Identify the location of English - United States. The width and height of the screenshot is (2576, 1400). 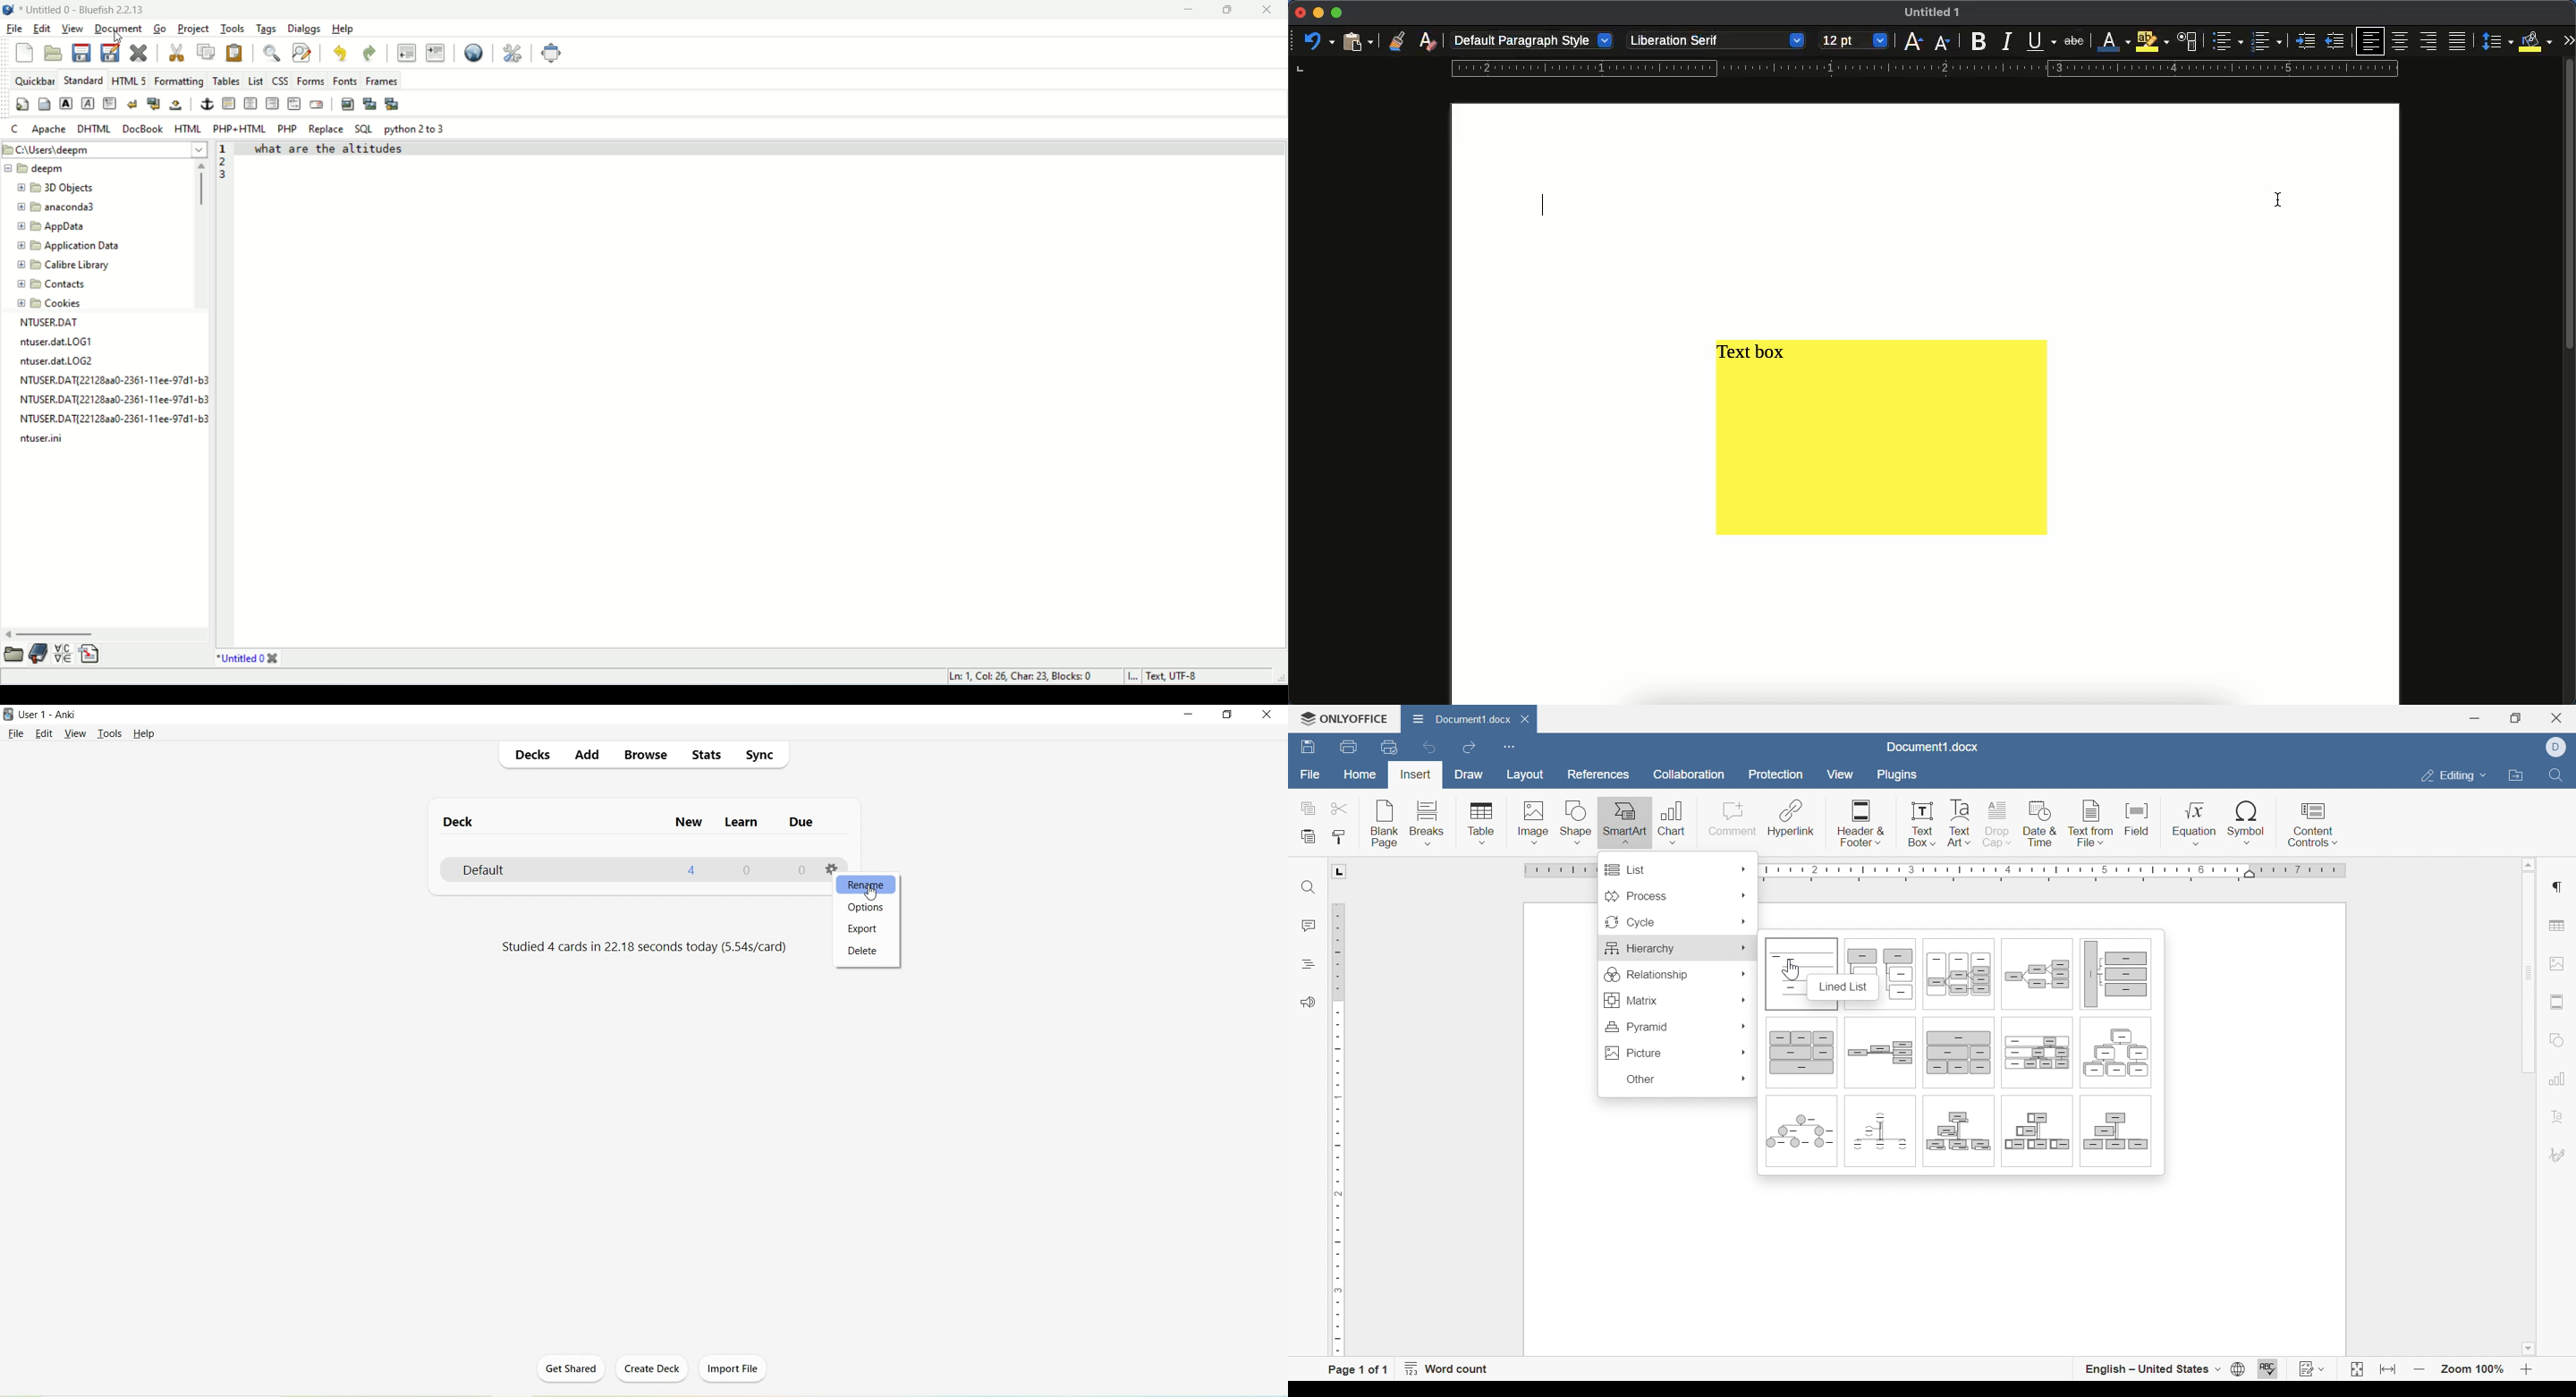
(2151, 1368).